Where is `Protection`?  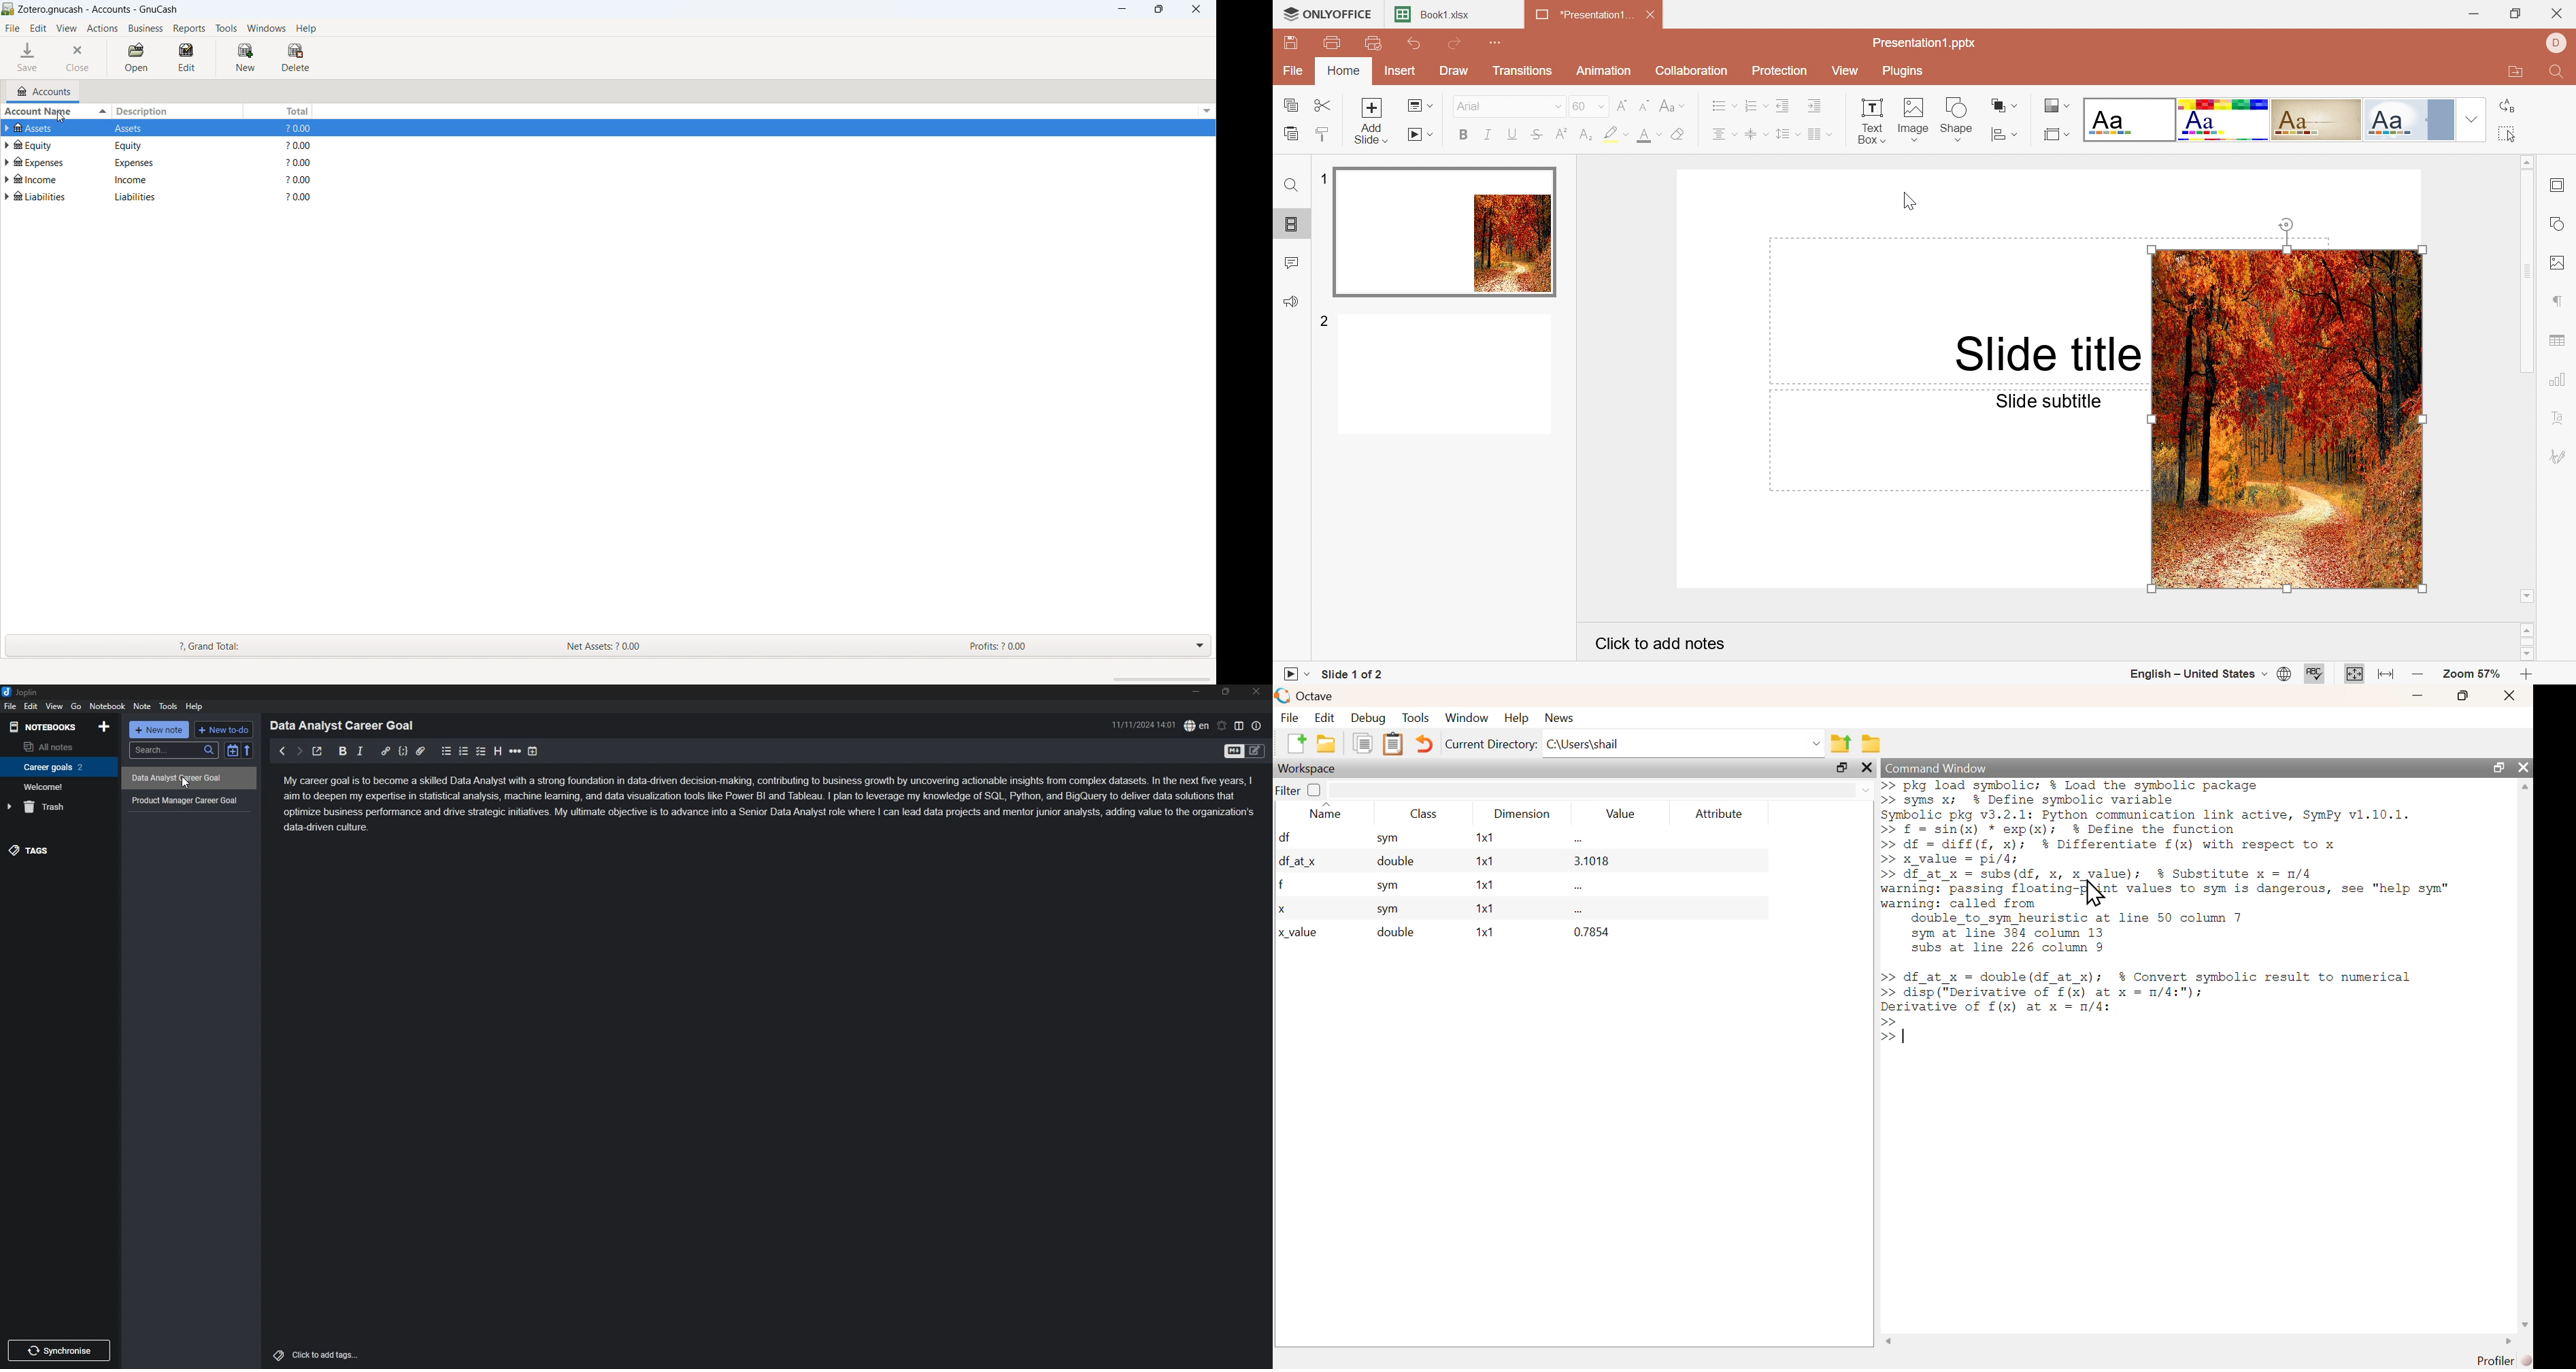
Protection is located at coordinates (1783, 71).